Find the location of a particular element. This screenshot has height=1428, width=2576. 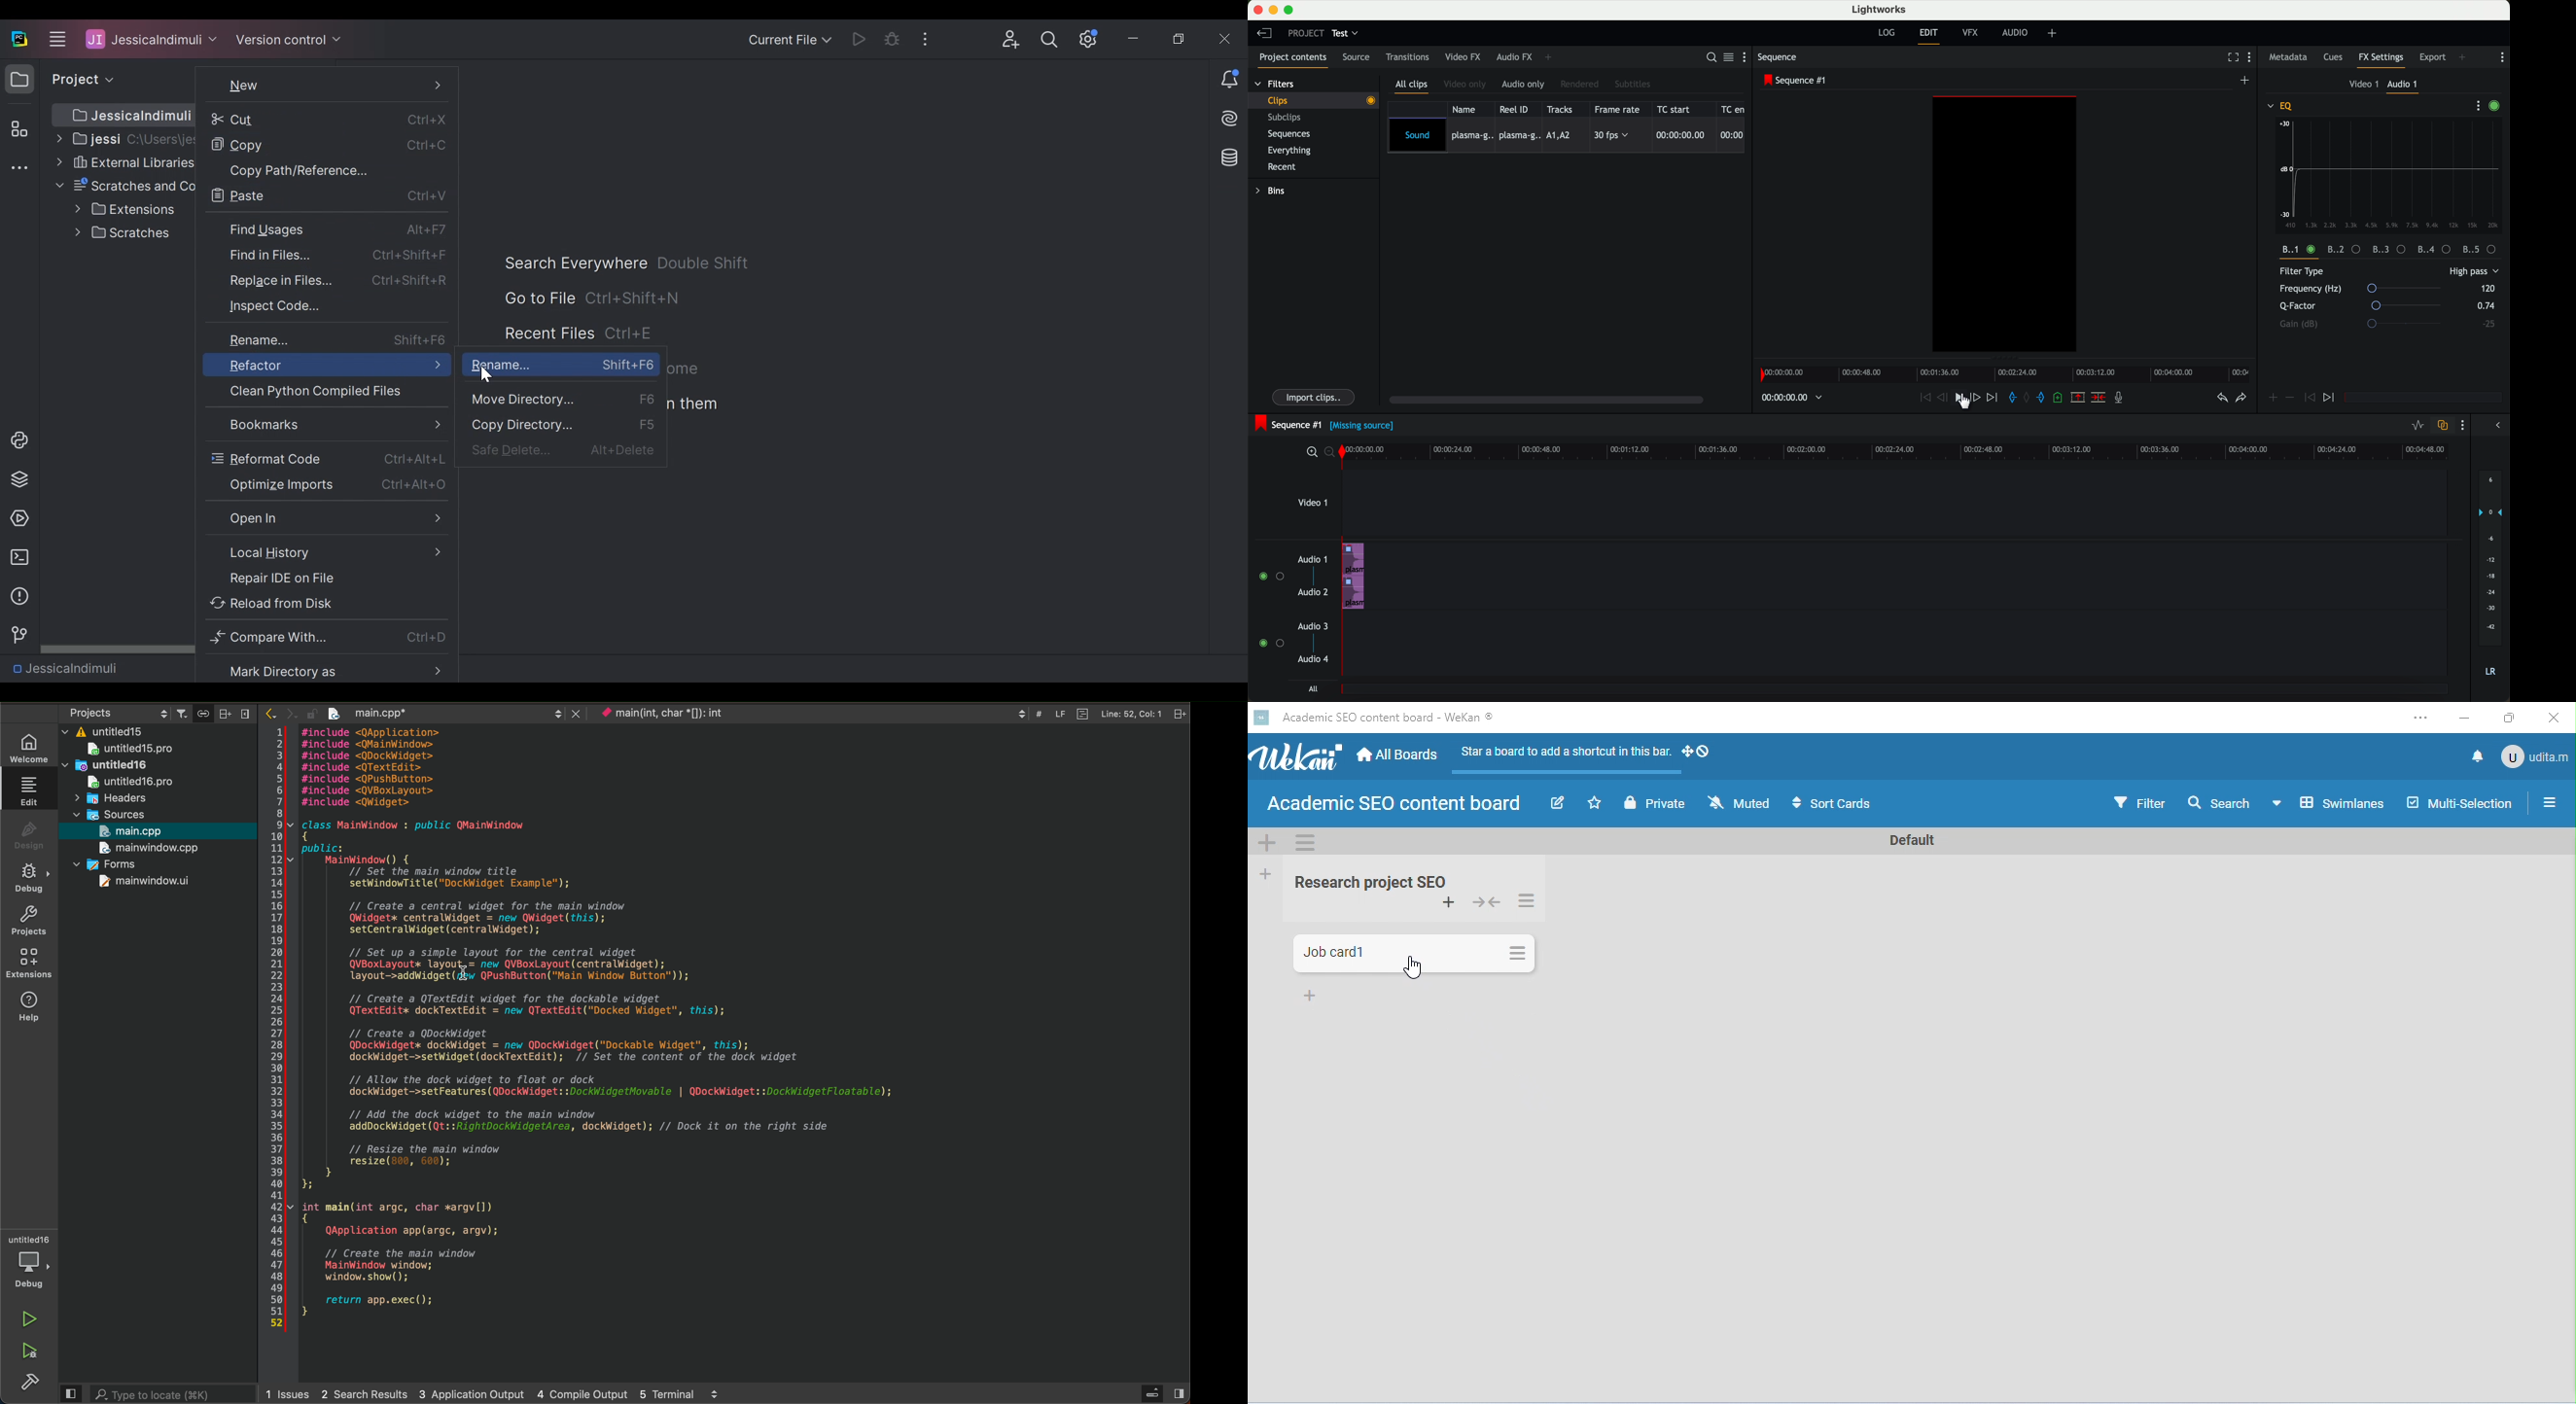

remove the marked section is located at coordinates (2078, 398).